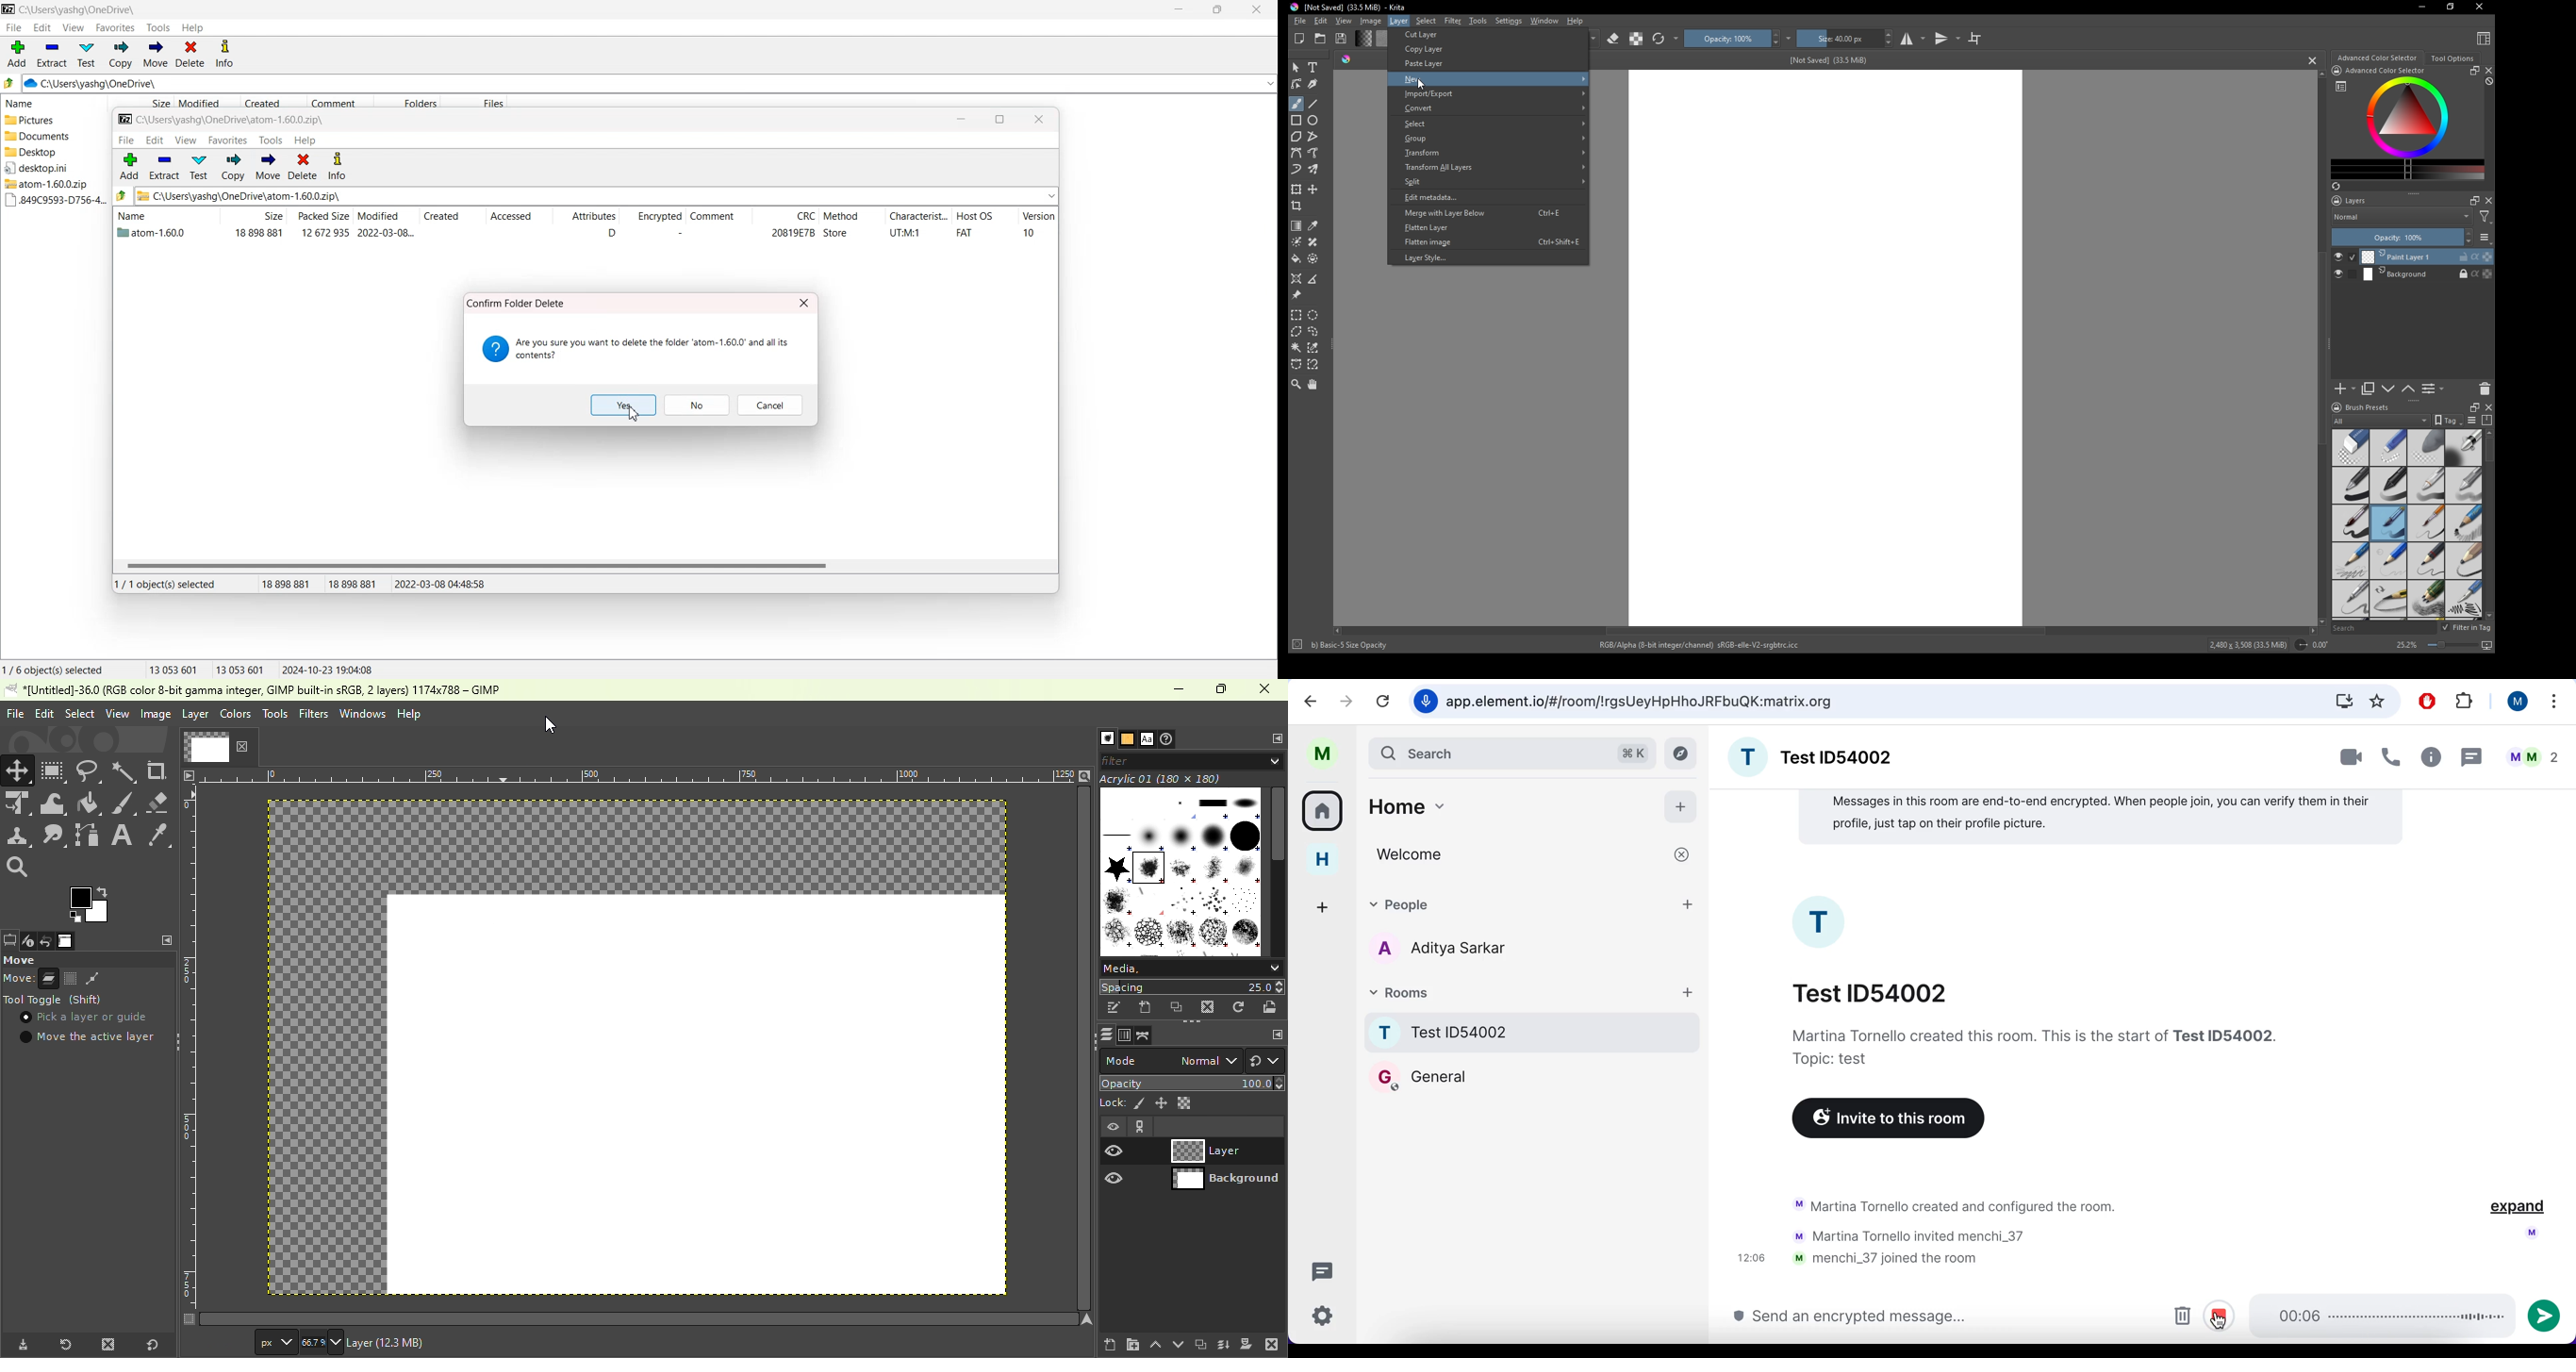  Describe the element at coordinates (1357, 8) in the screenshot. I see `[Not Saved] (33.5 MiB) - Krita` at that location.